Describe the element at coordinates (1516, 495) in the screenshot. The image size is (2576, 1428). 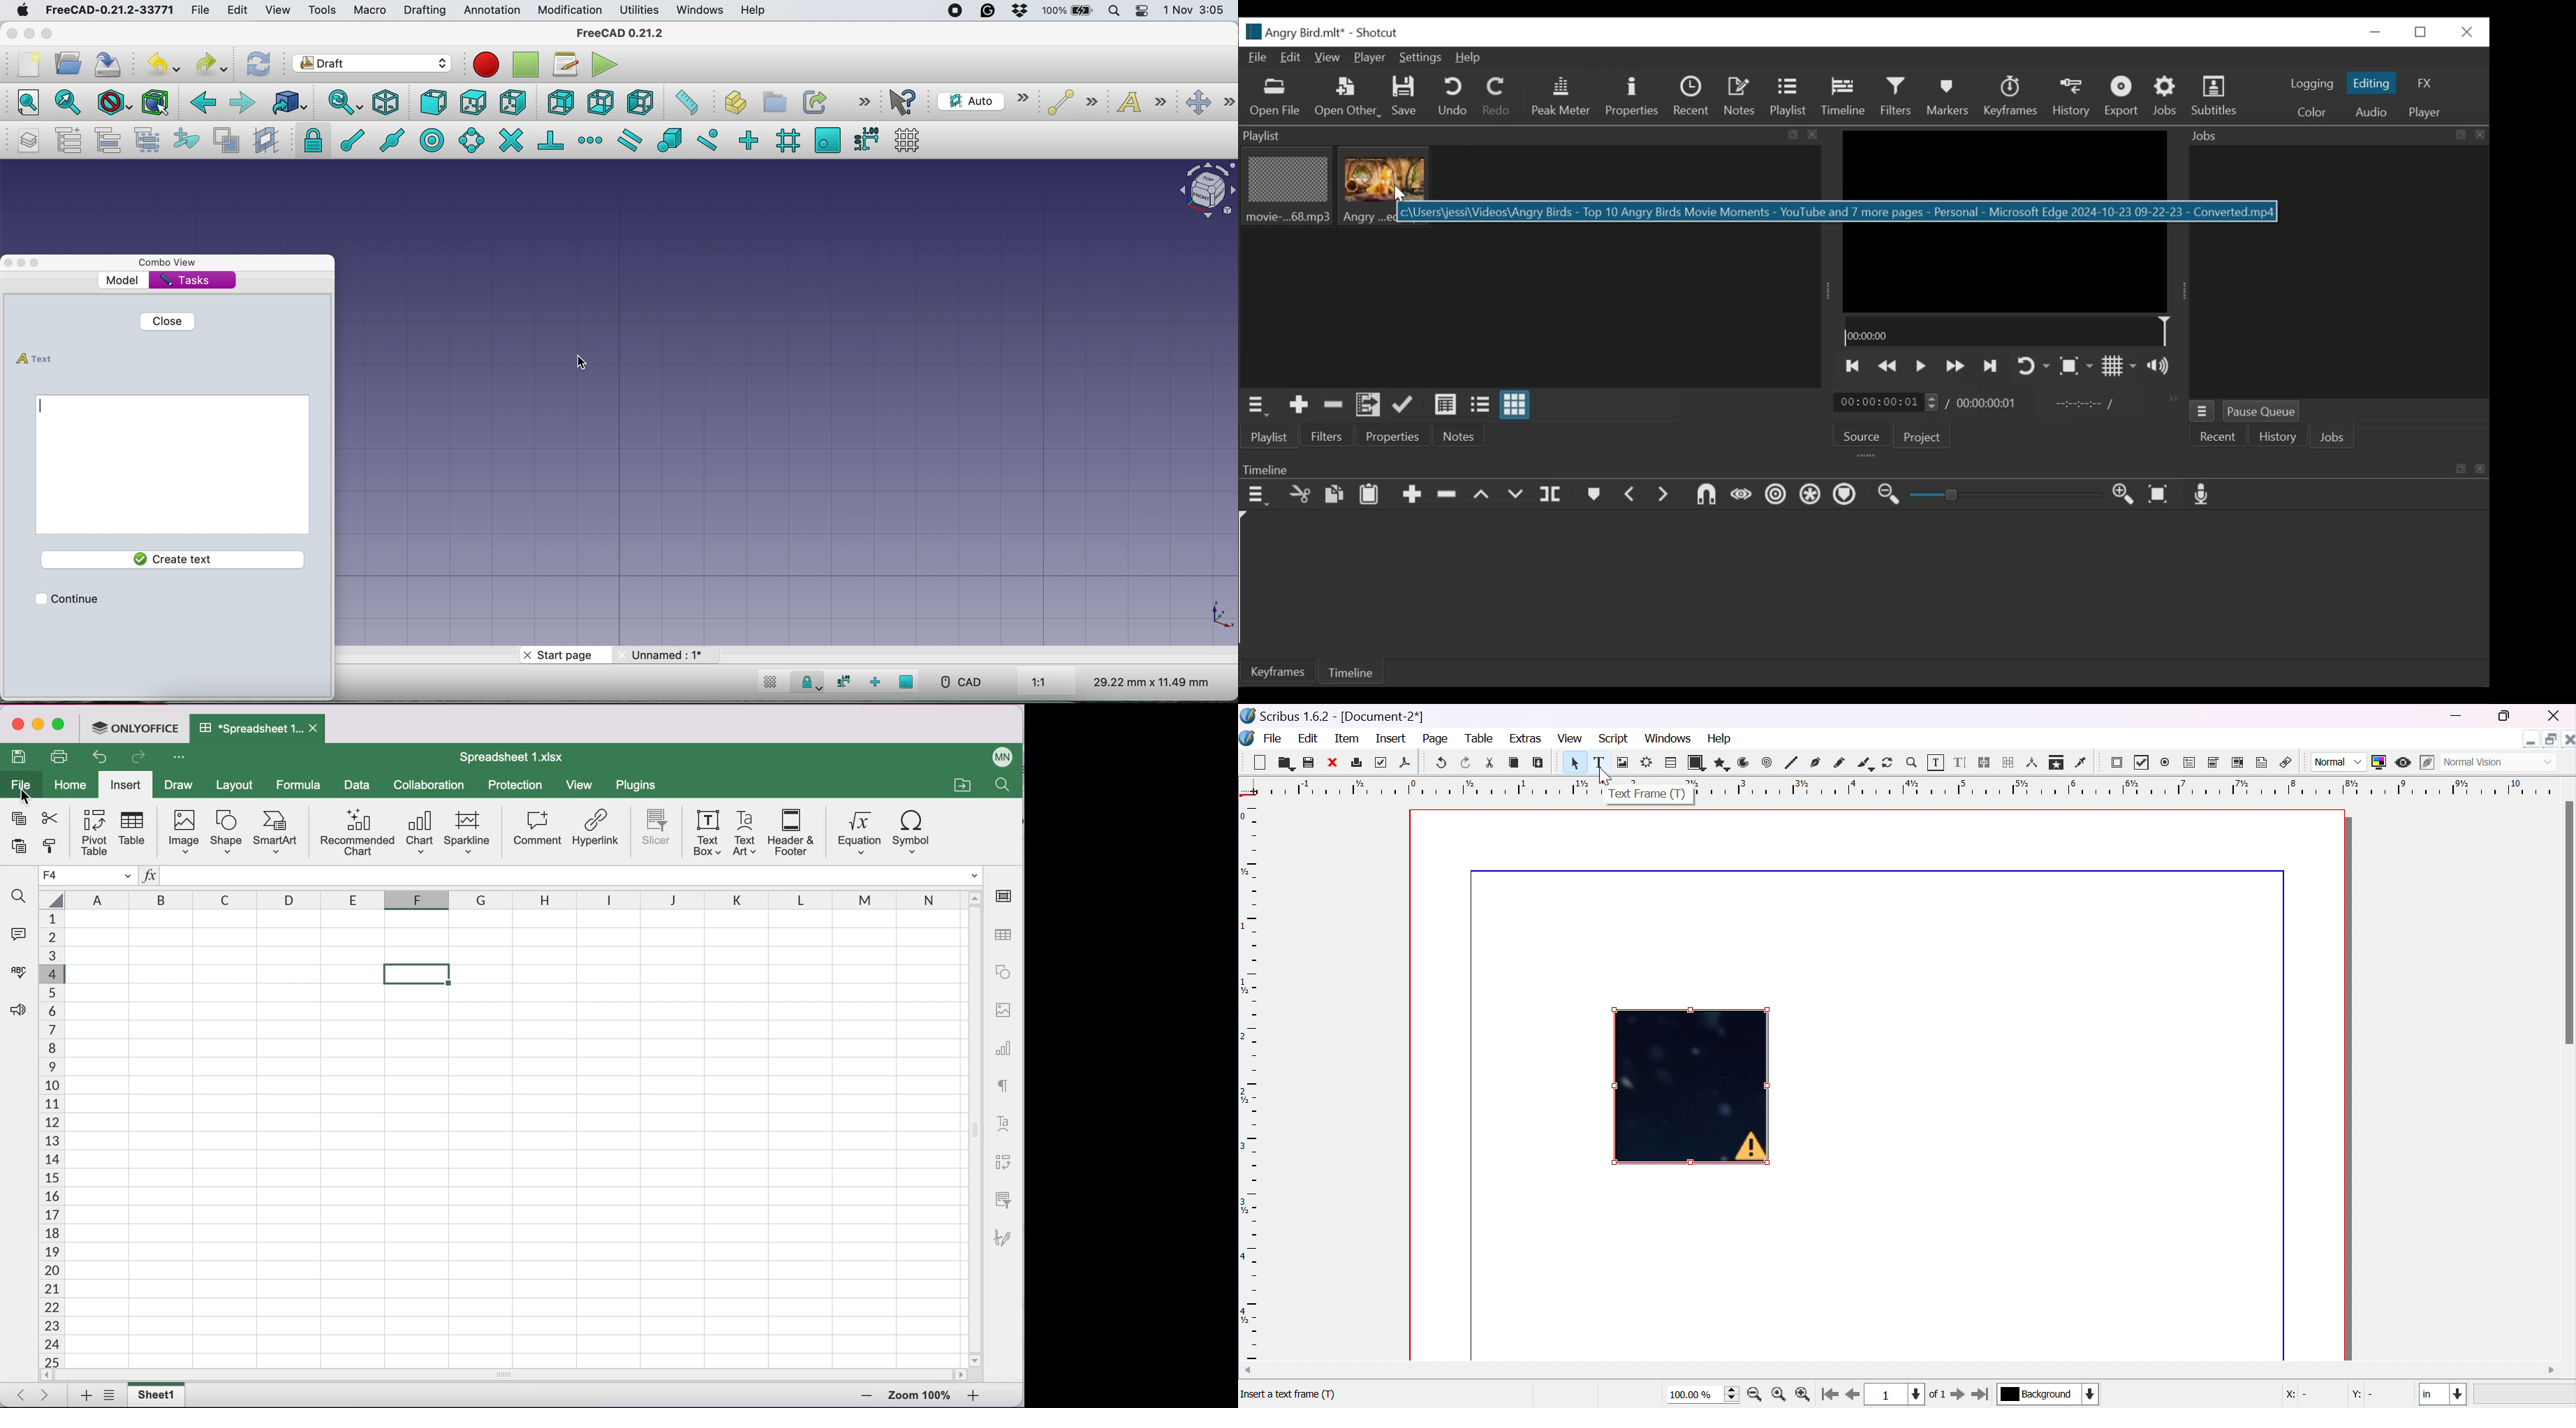
I see `Overwrite` at that location.